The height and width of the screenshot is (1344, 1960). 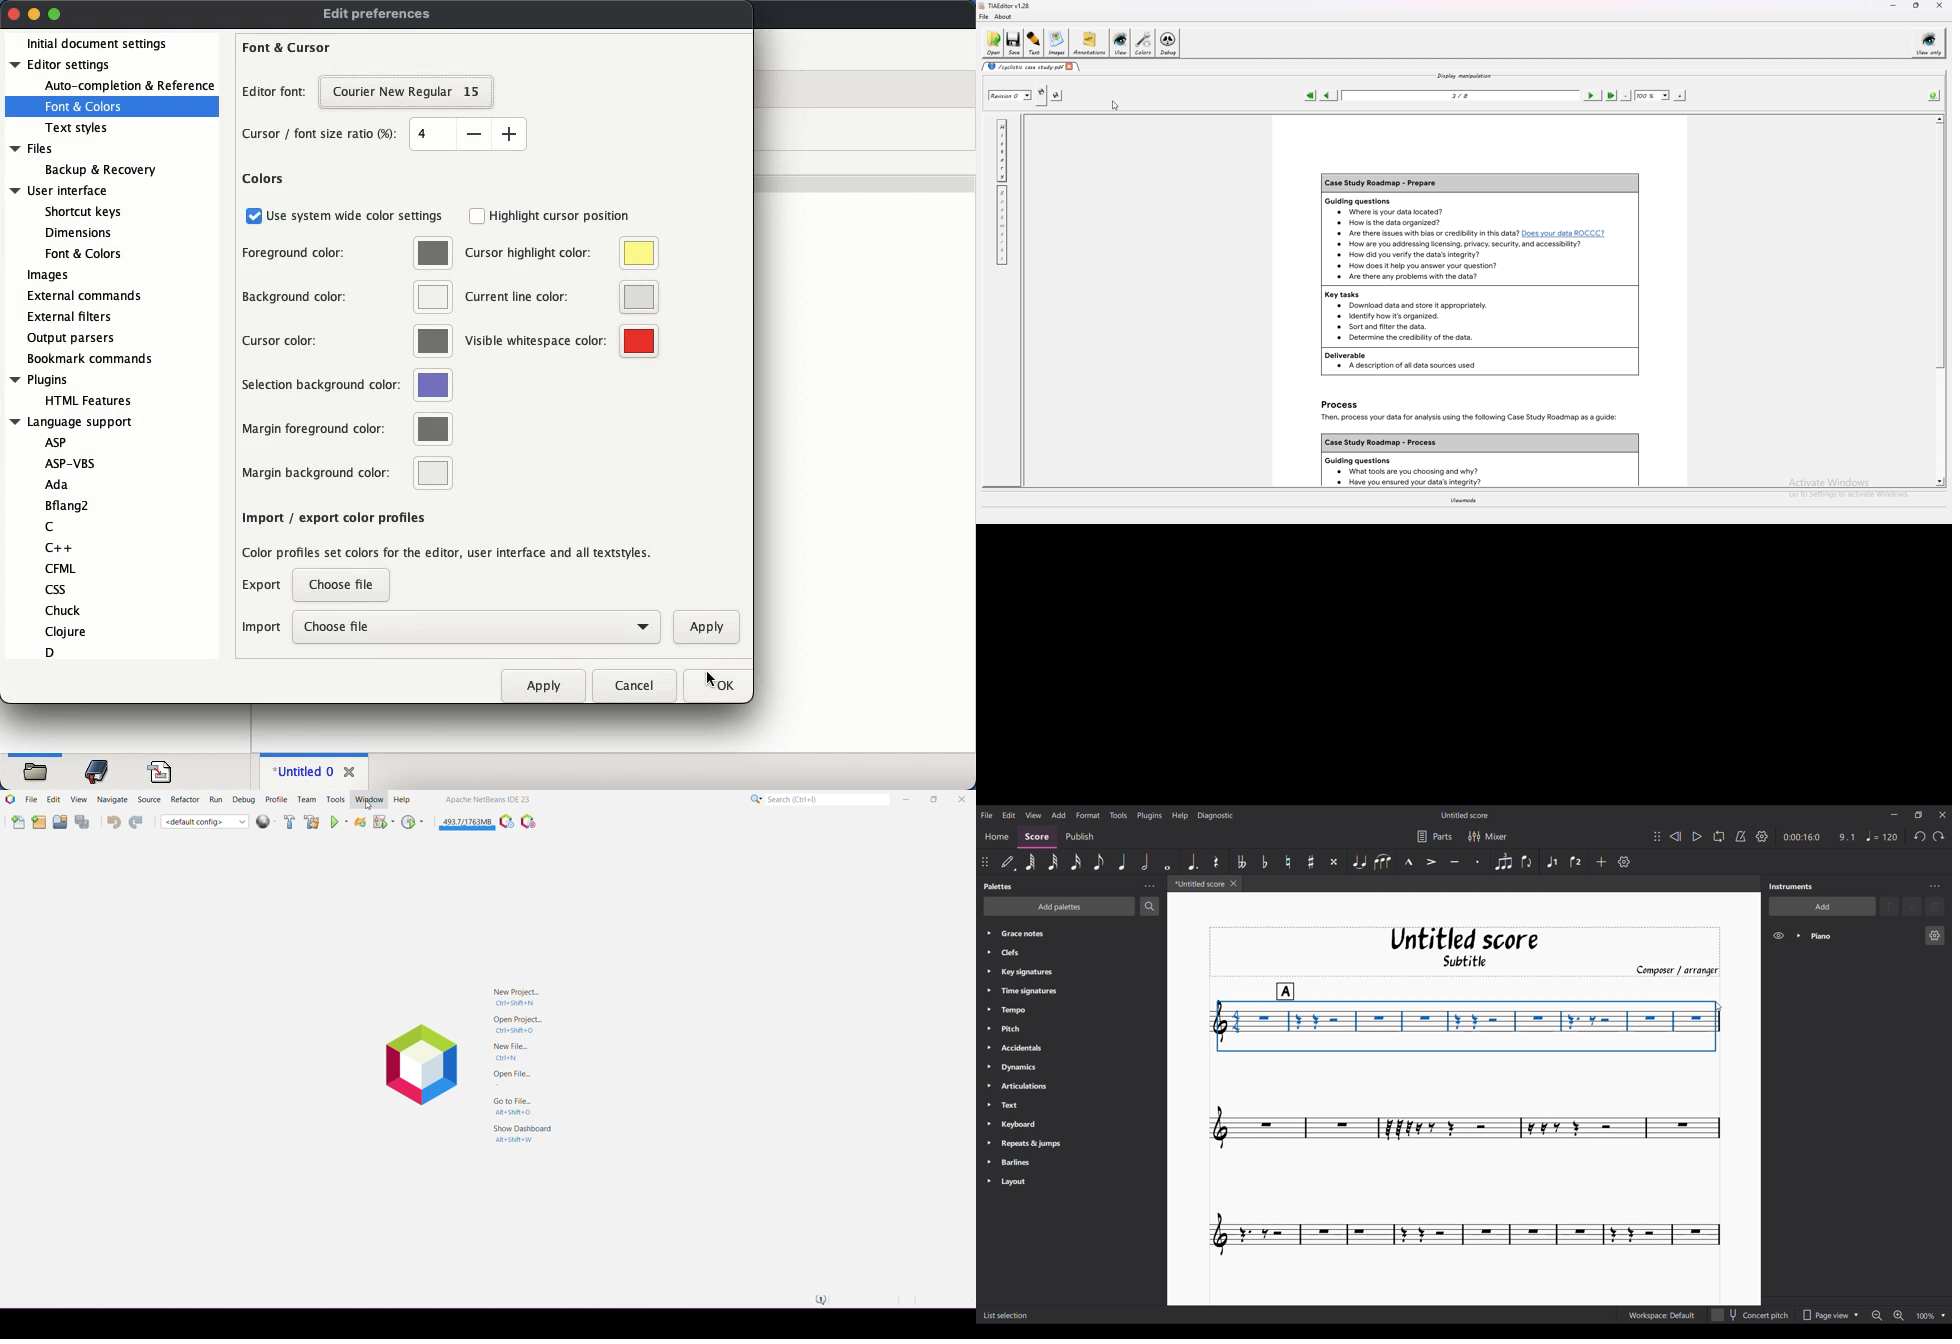 What do you see at coordinates (1334, 862) in the screenshot?
I see `Toggle double sharp` at bounding box center [1334, 862].